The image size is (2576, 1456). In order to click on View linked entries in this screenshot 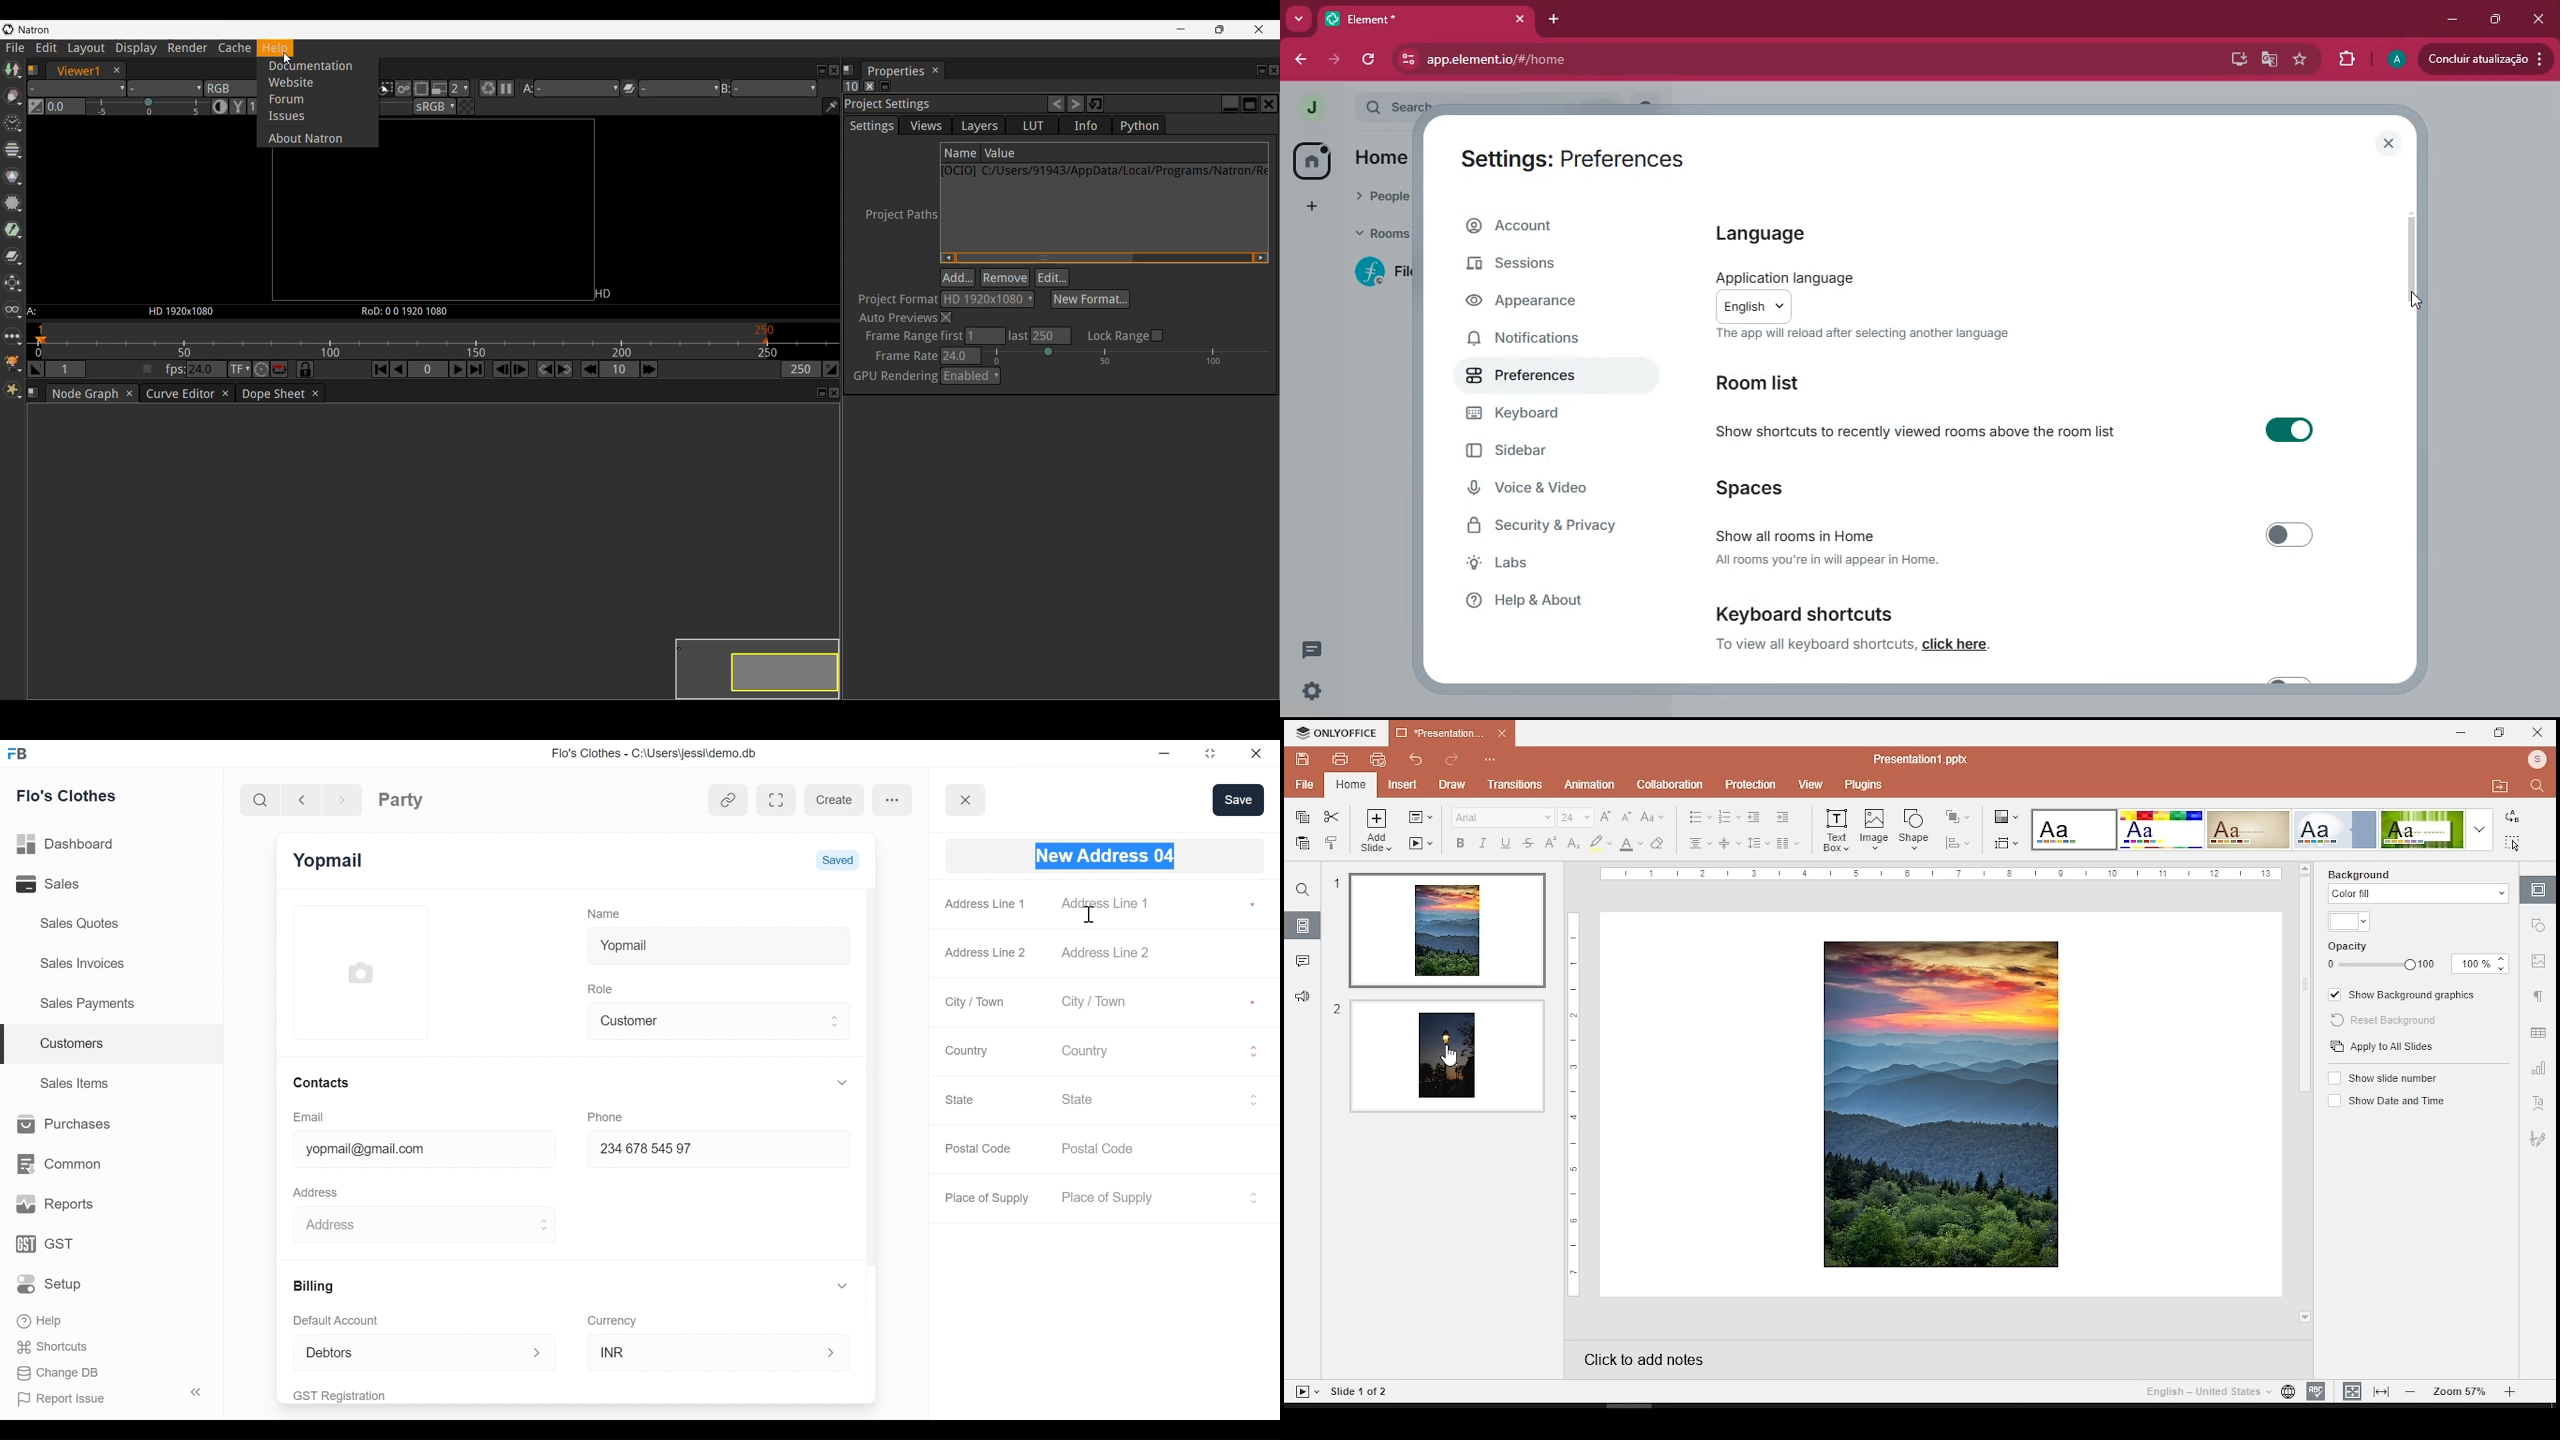, I will do `click(728, 802)`.